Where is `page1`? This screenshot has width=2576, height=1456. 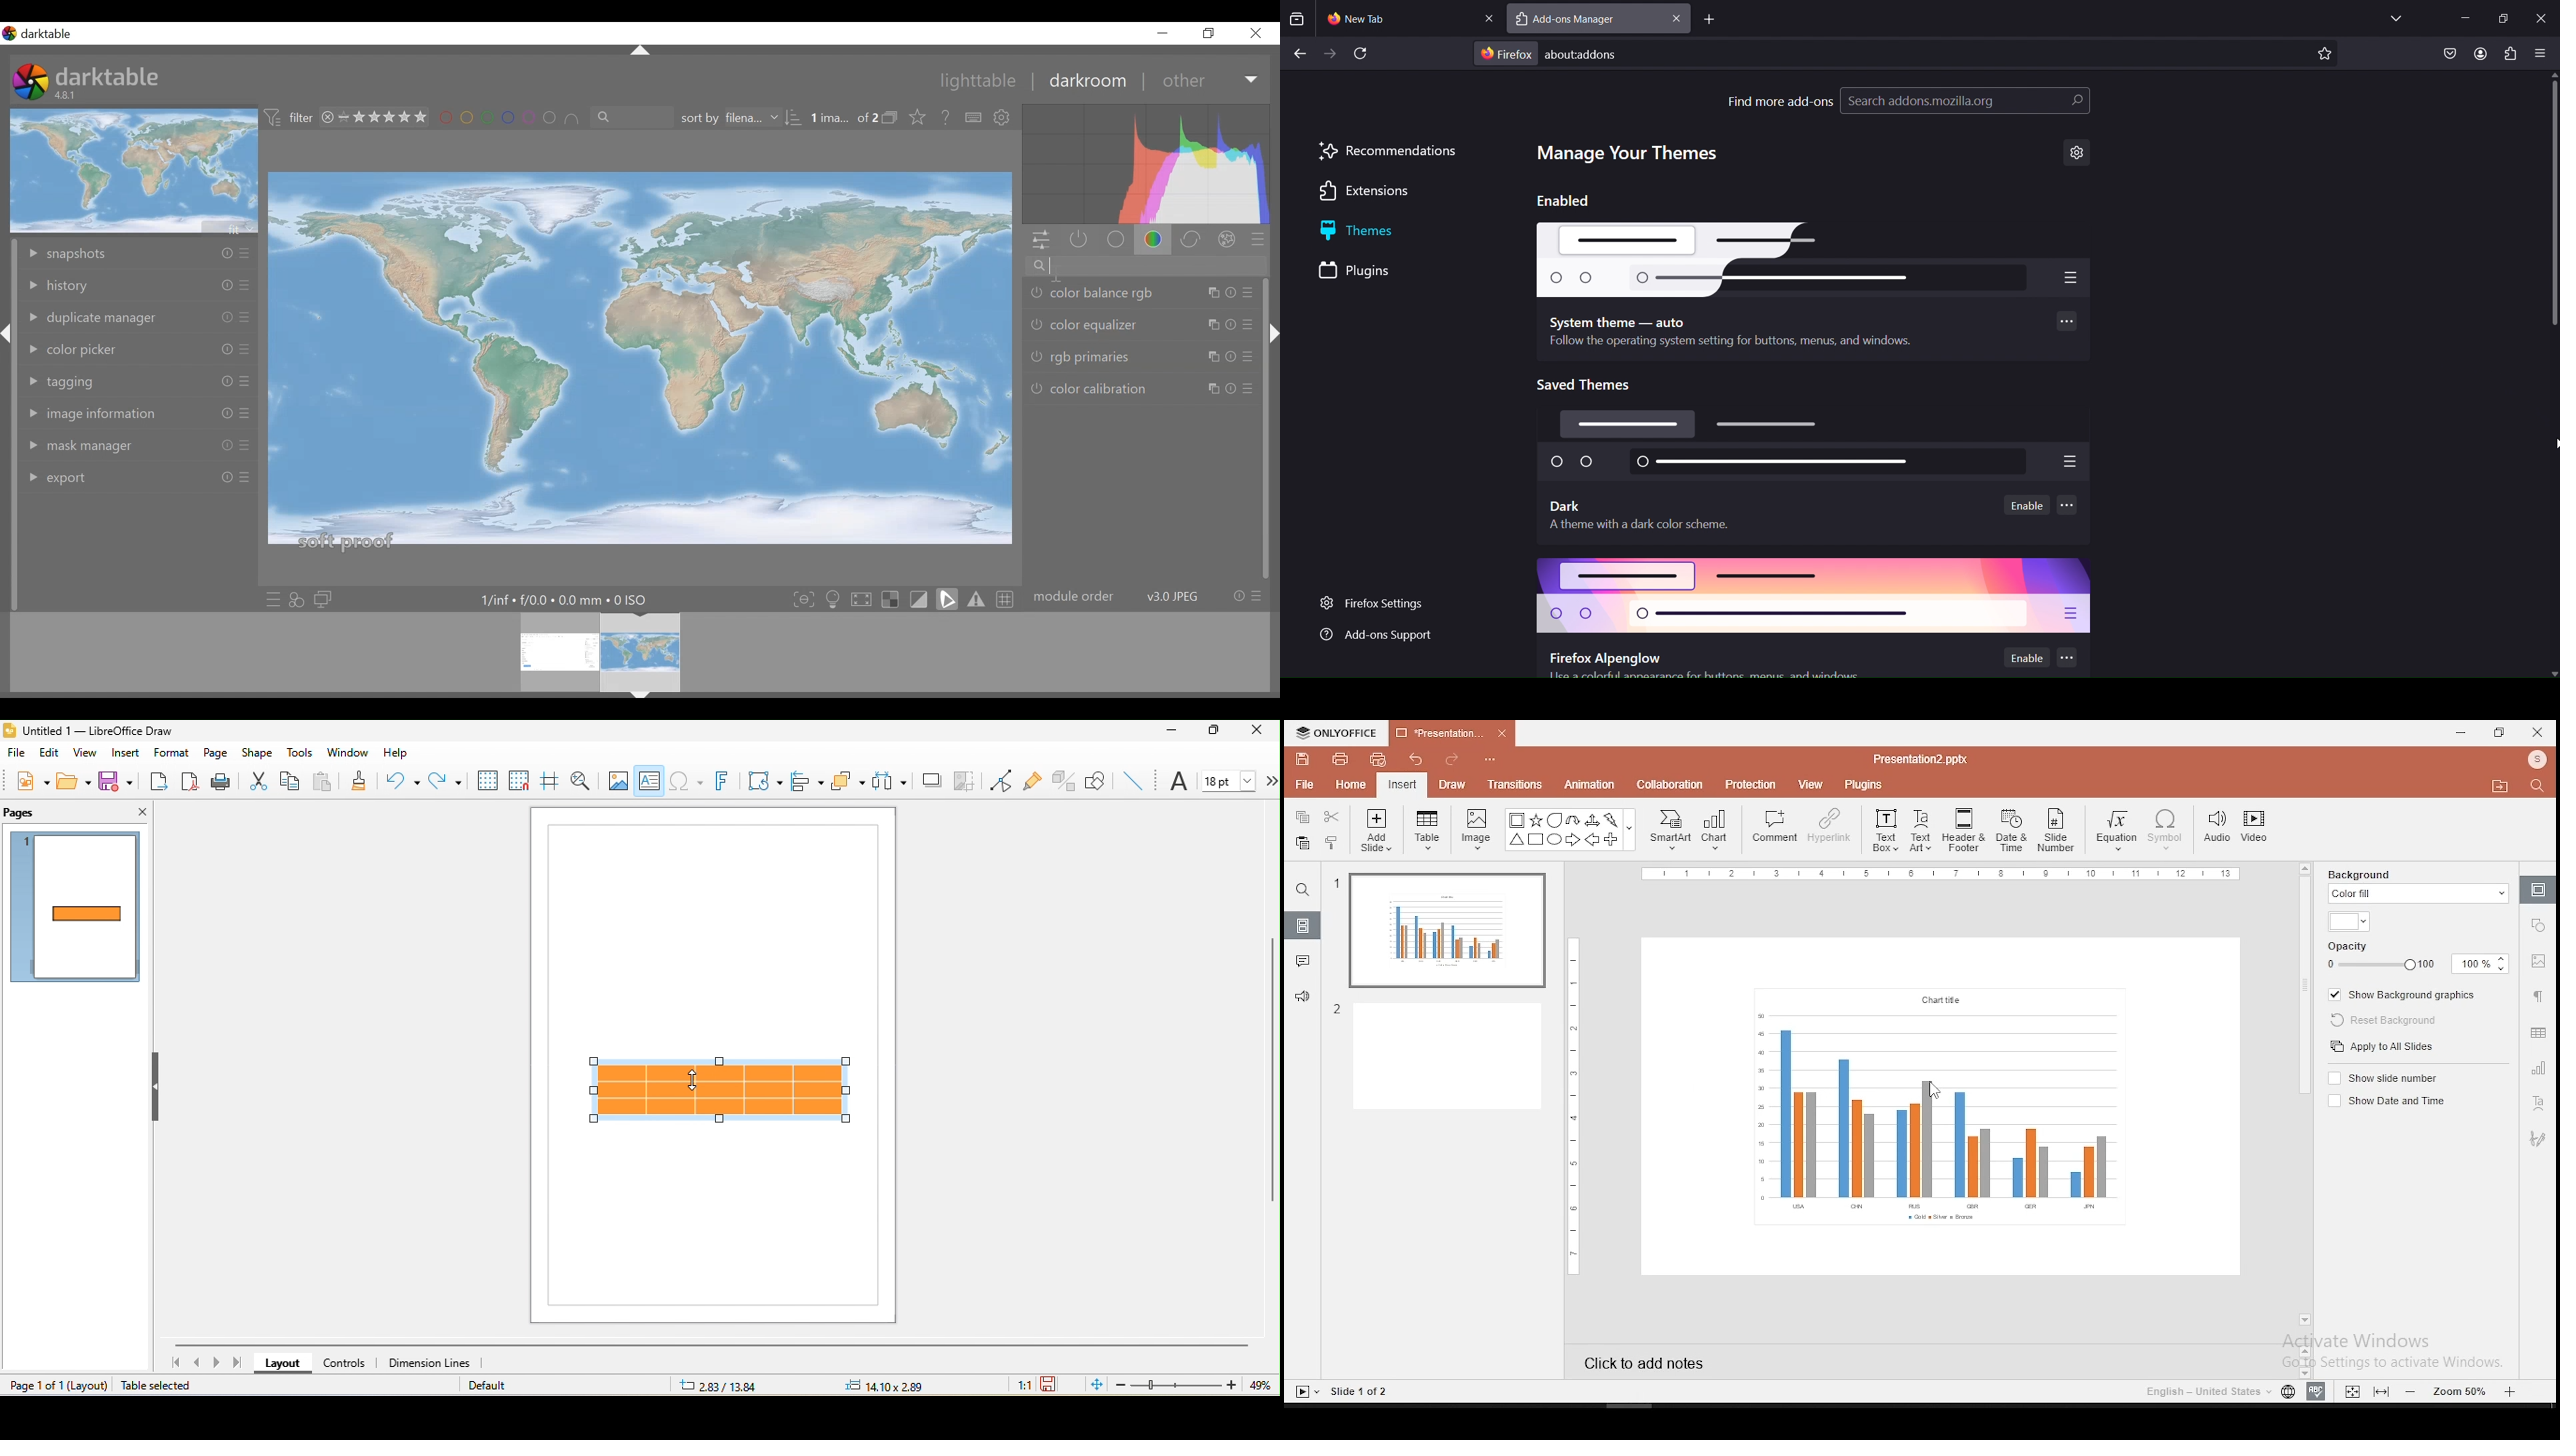
page1 is located at coordinates (77, 909).